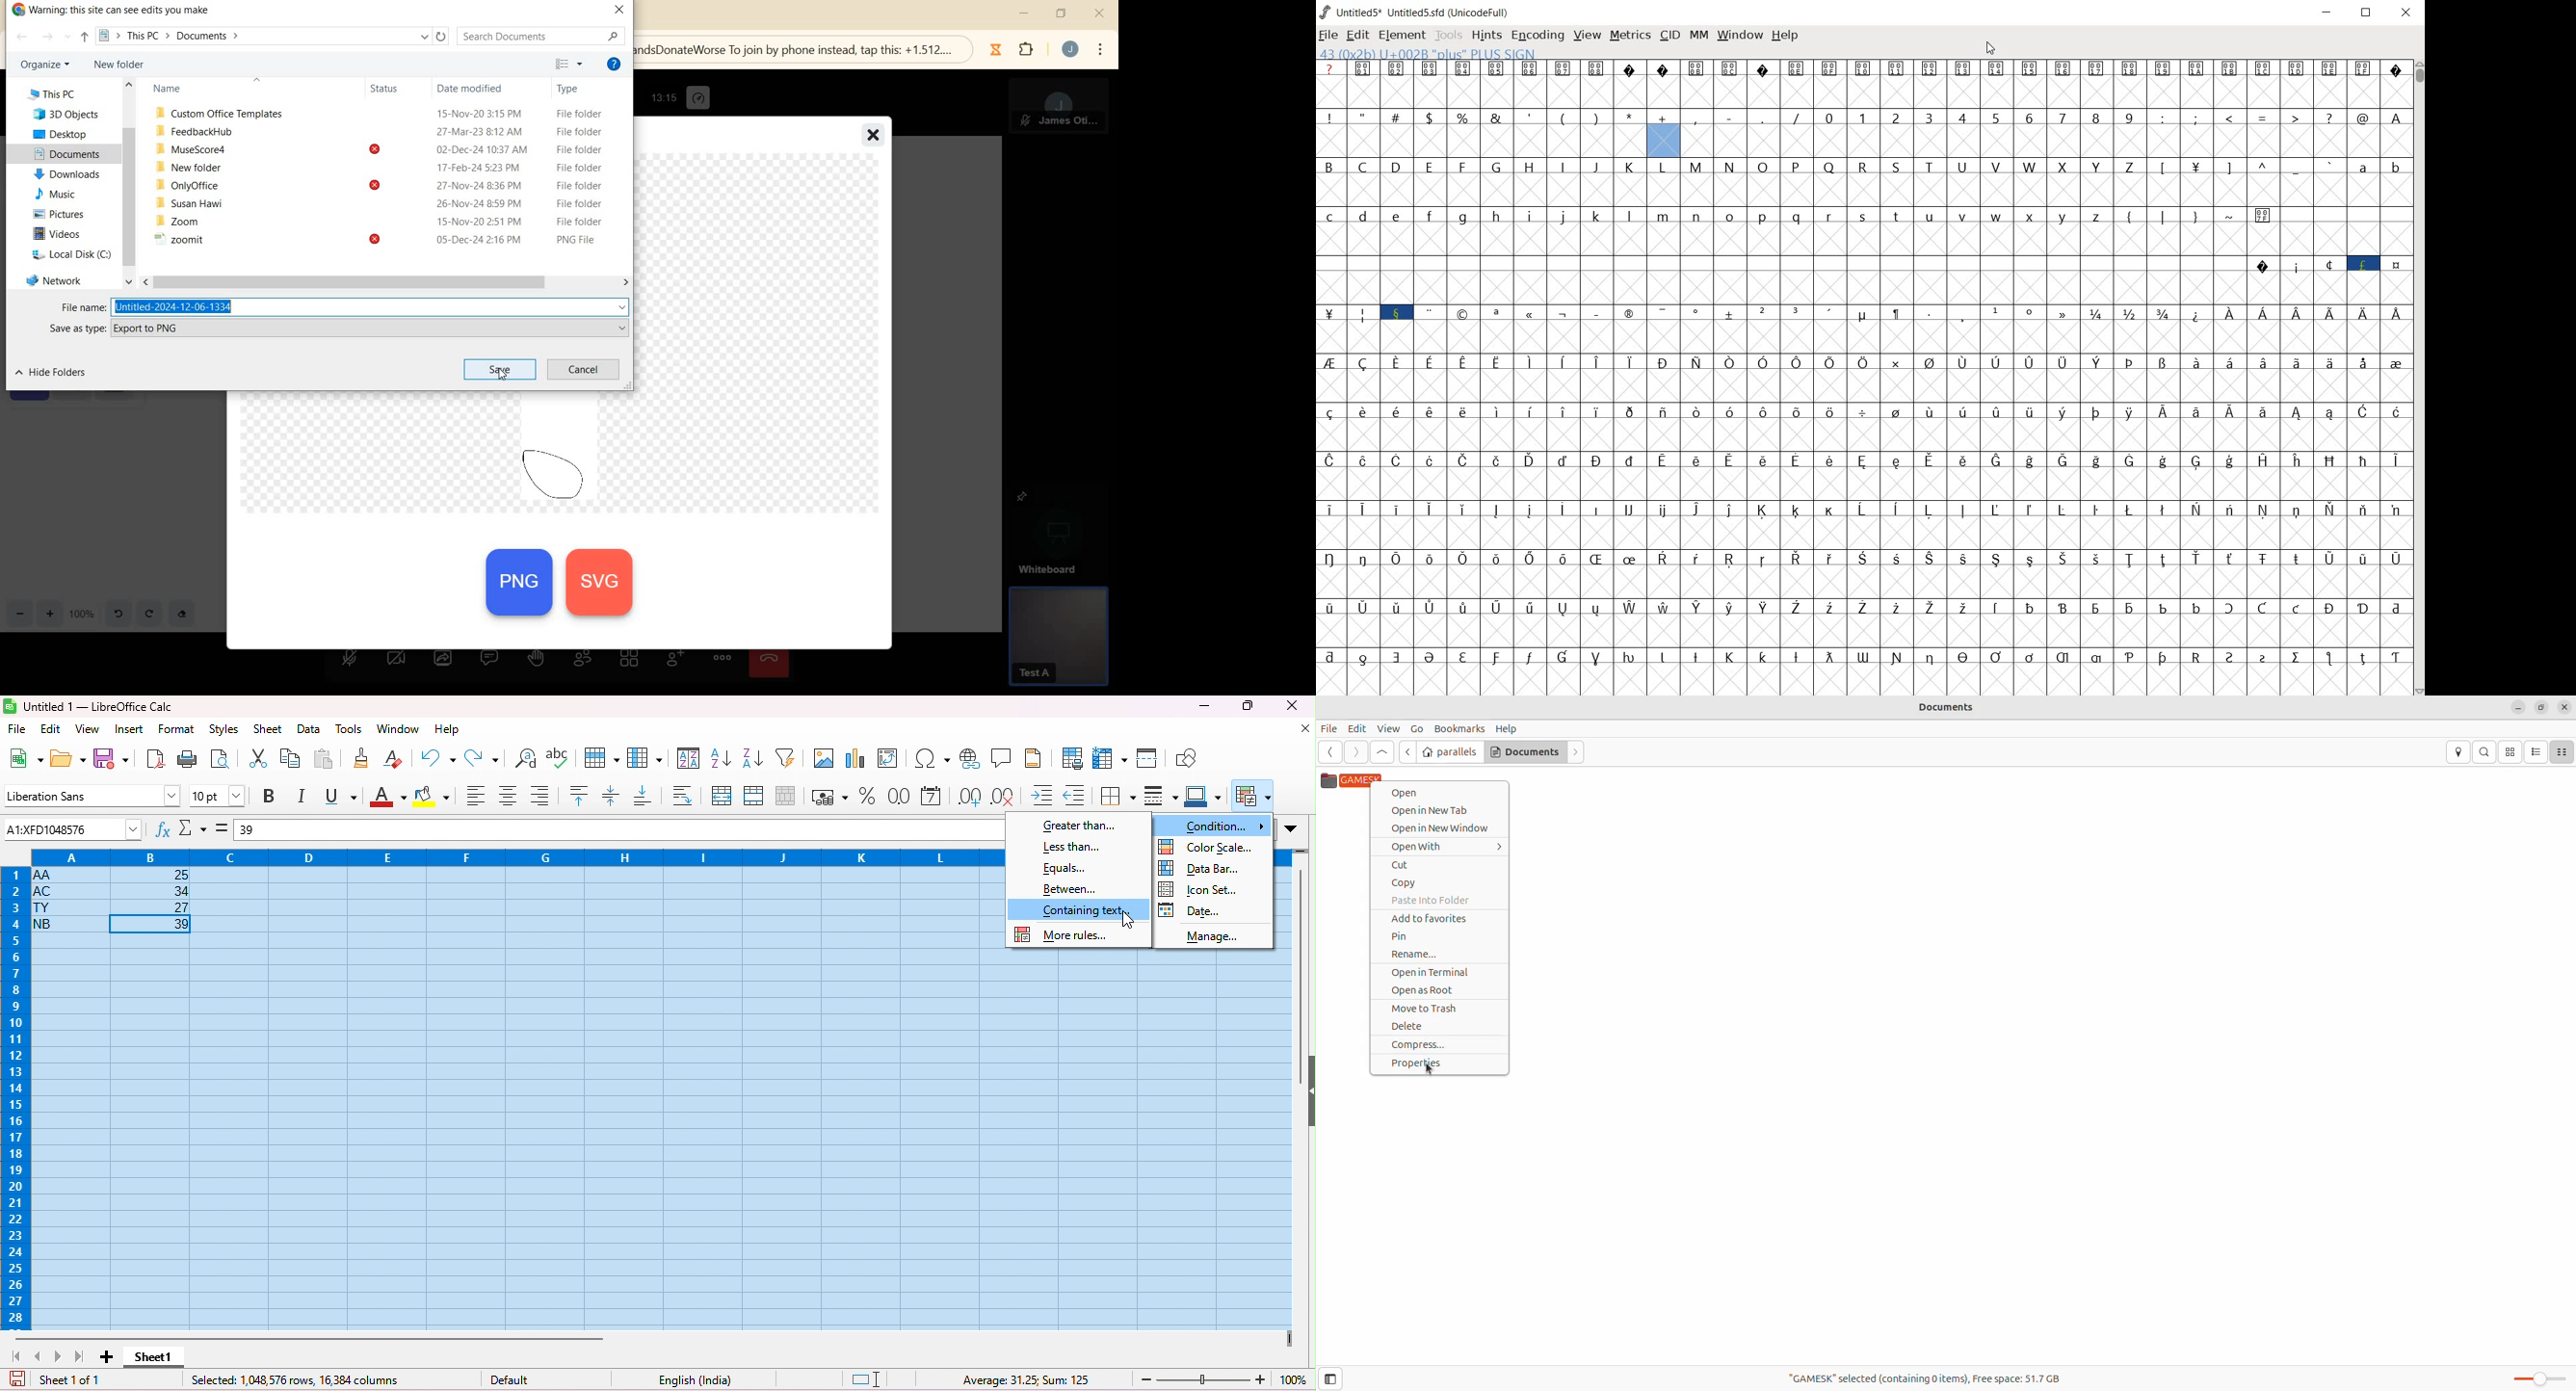  I want to click on maximize, so click(1246, 705).